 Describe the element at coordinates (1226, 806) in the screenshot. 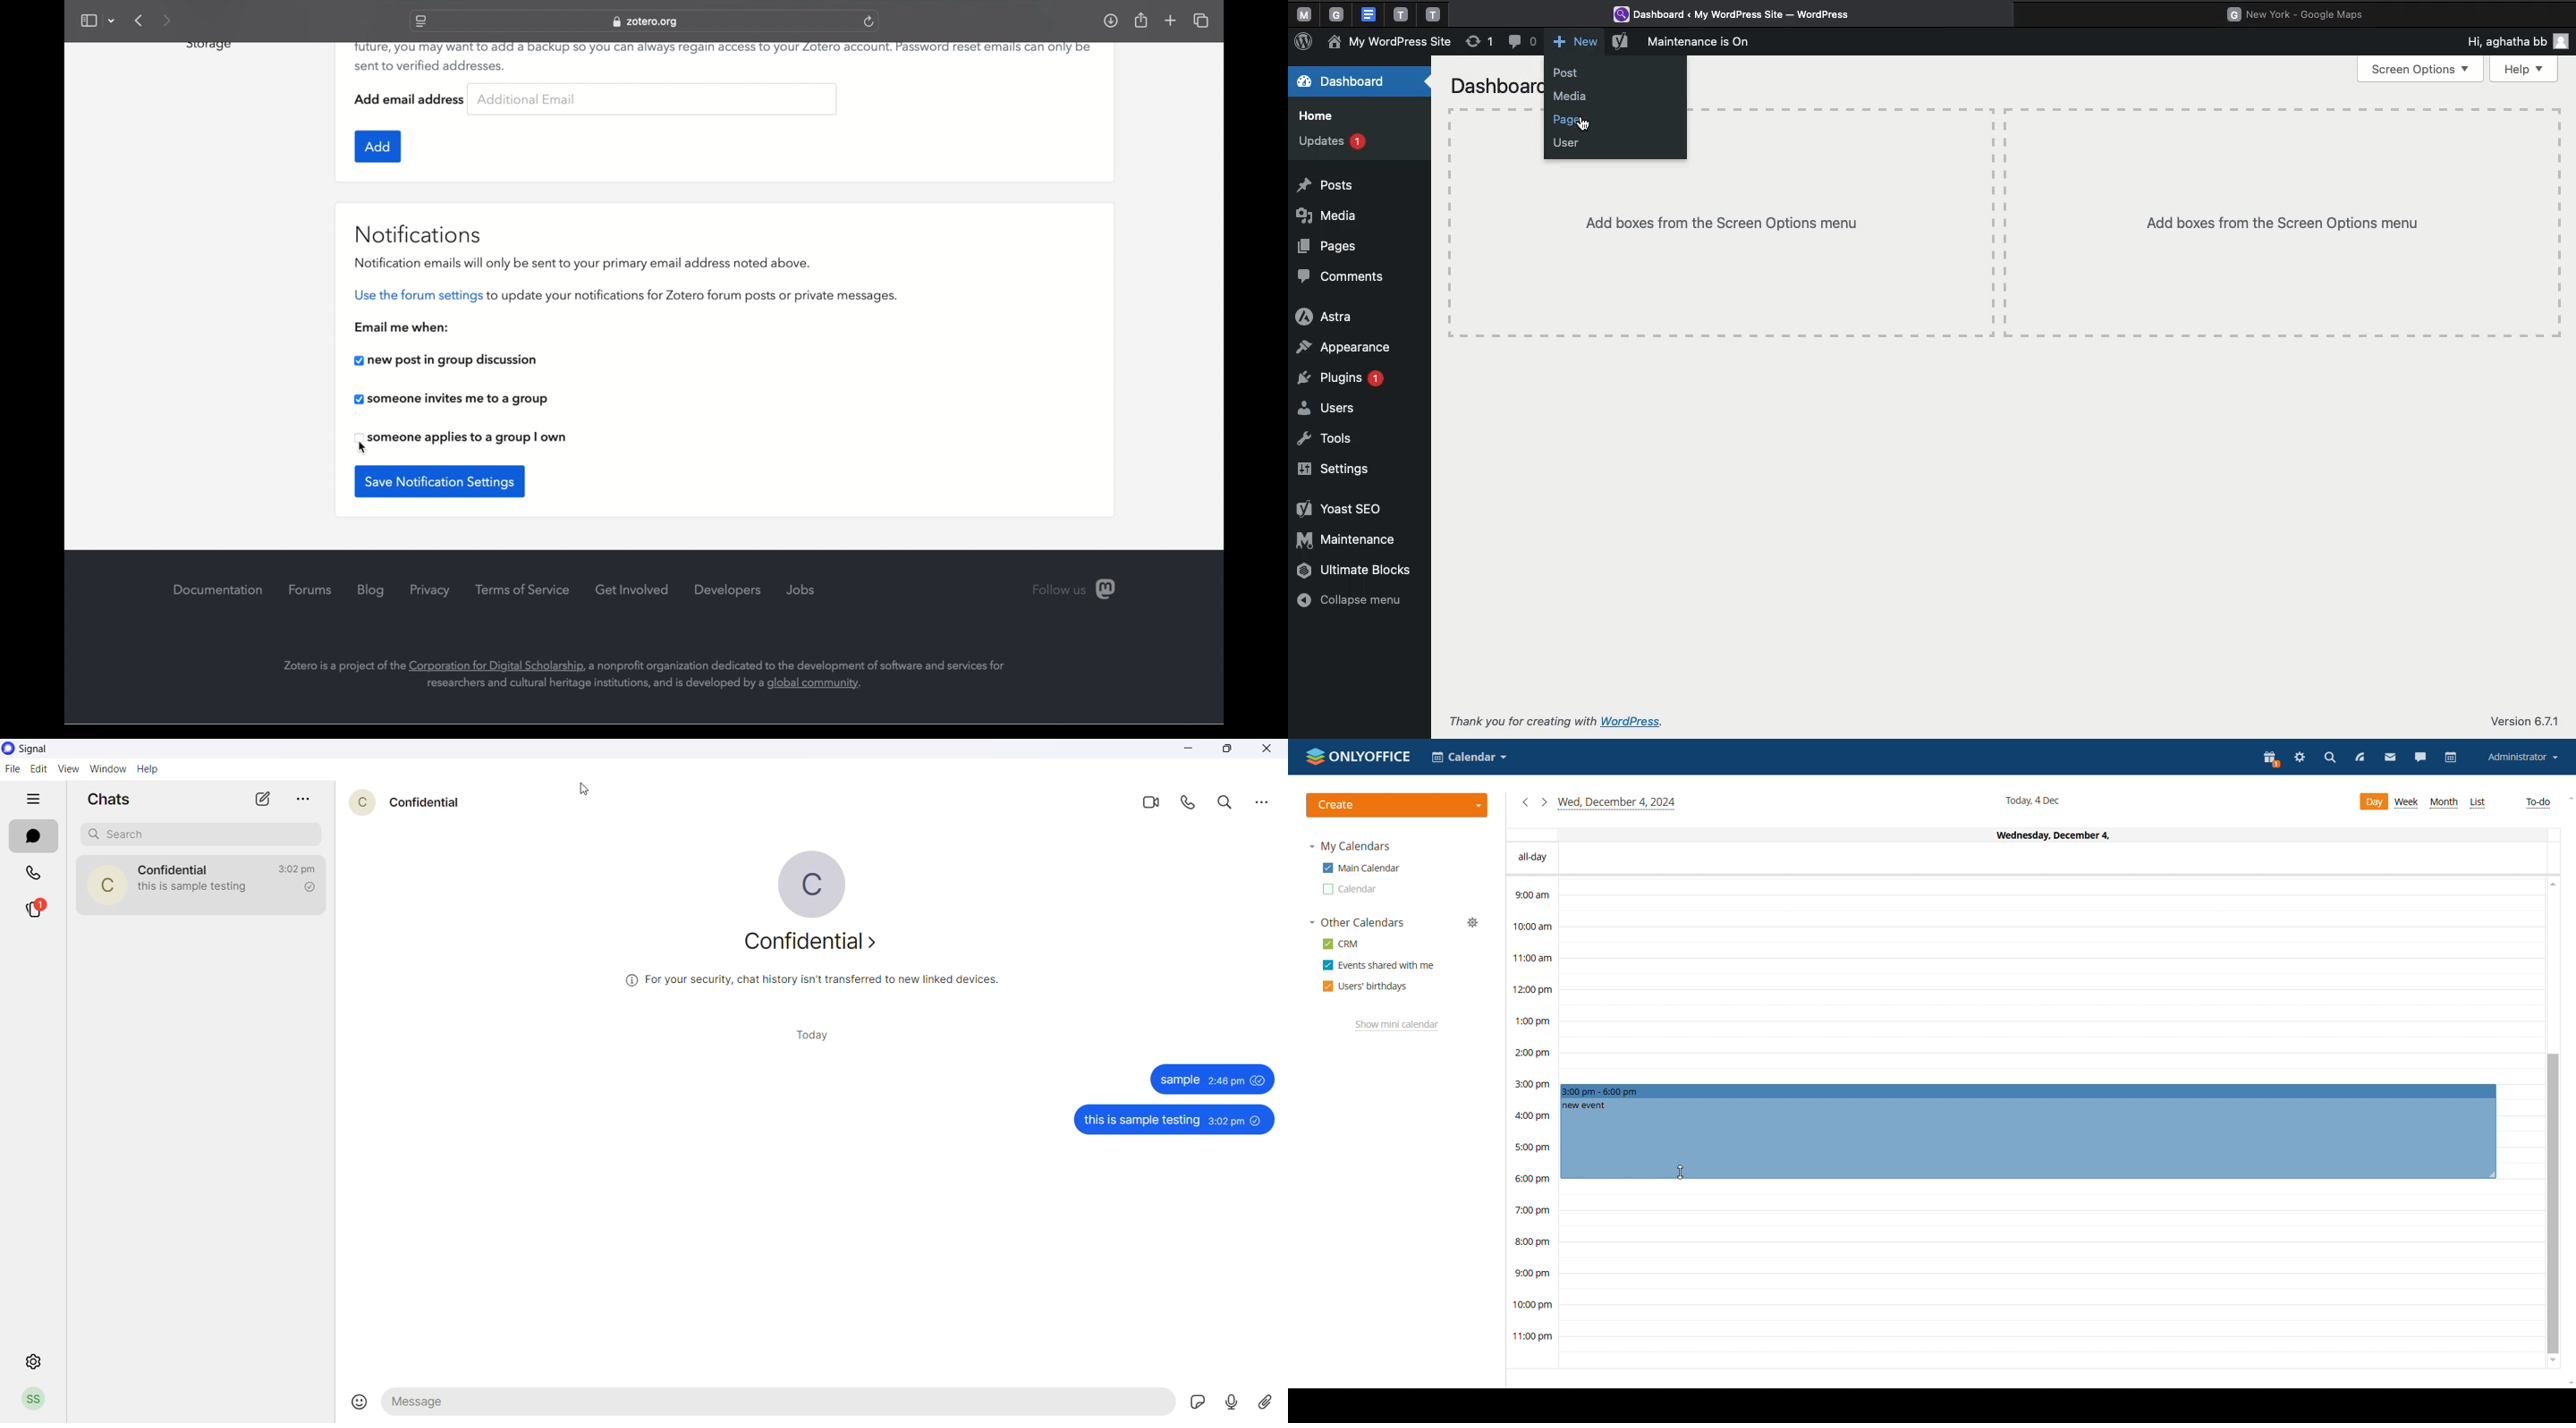

I see `search in messages` at that location.